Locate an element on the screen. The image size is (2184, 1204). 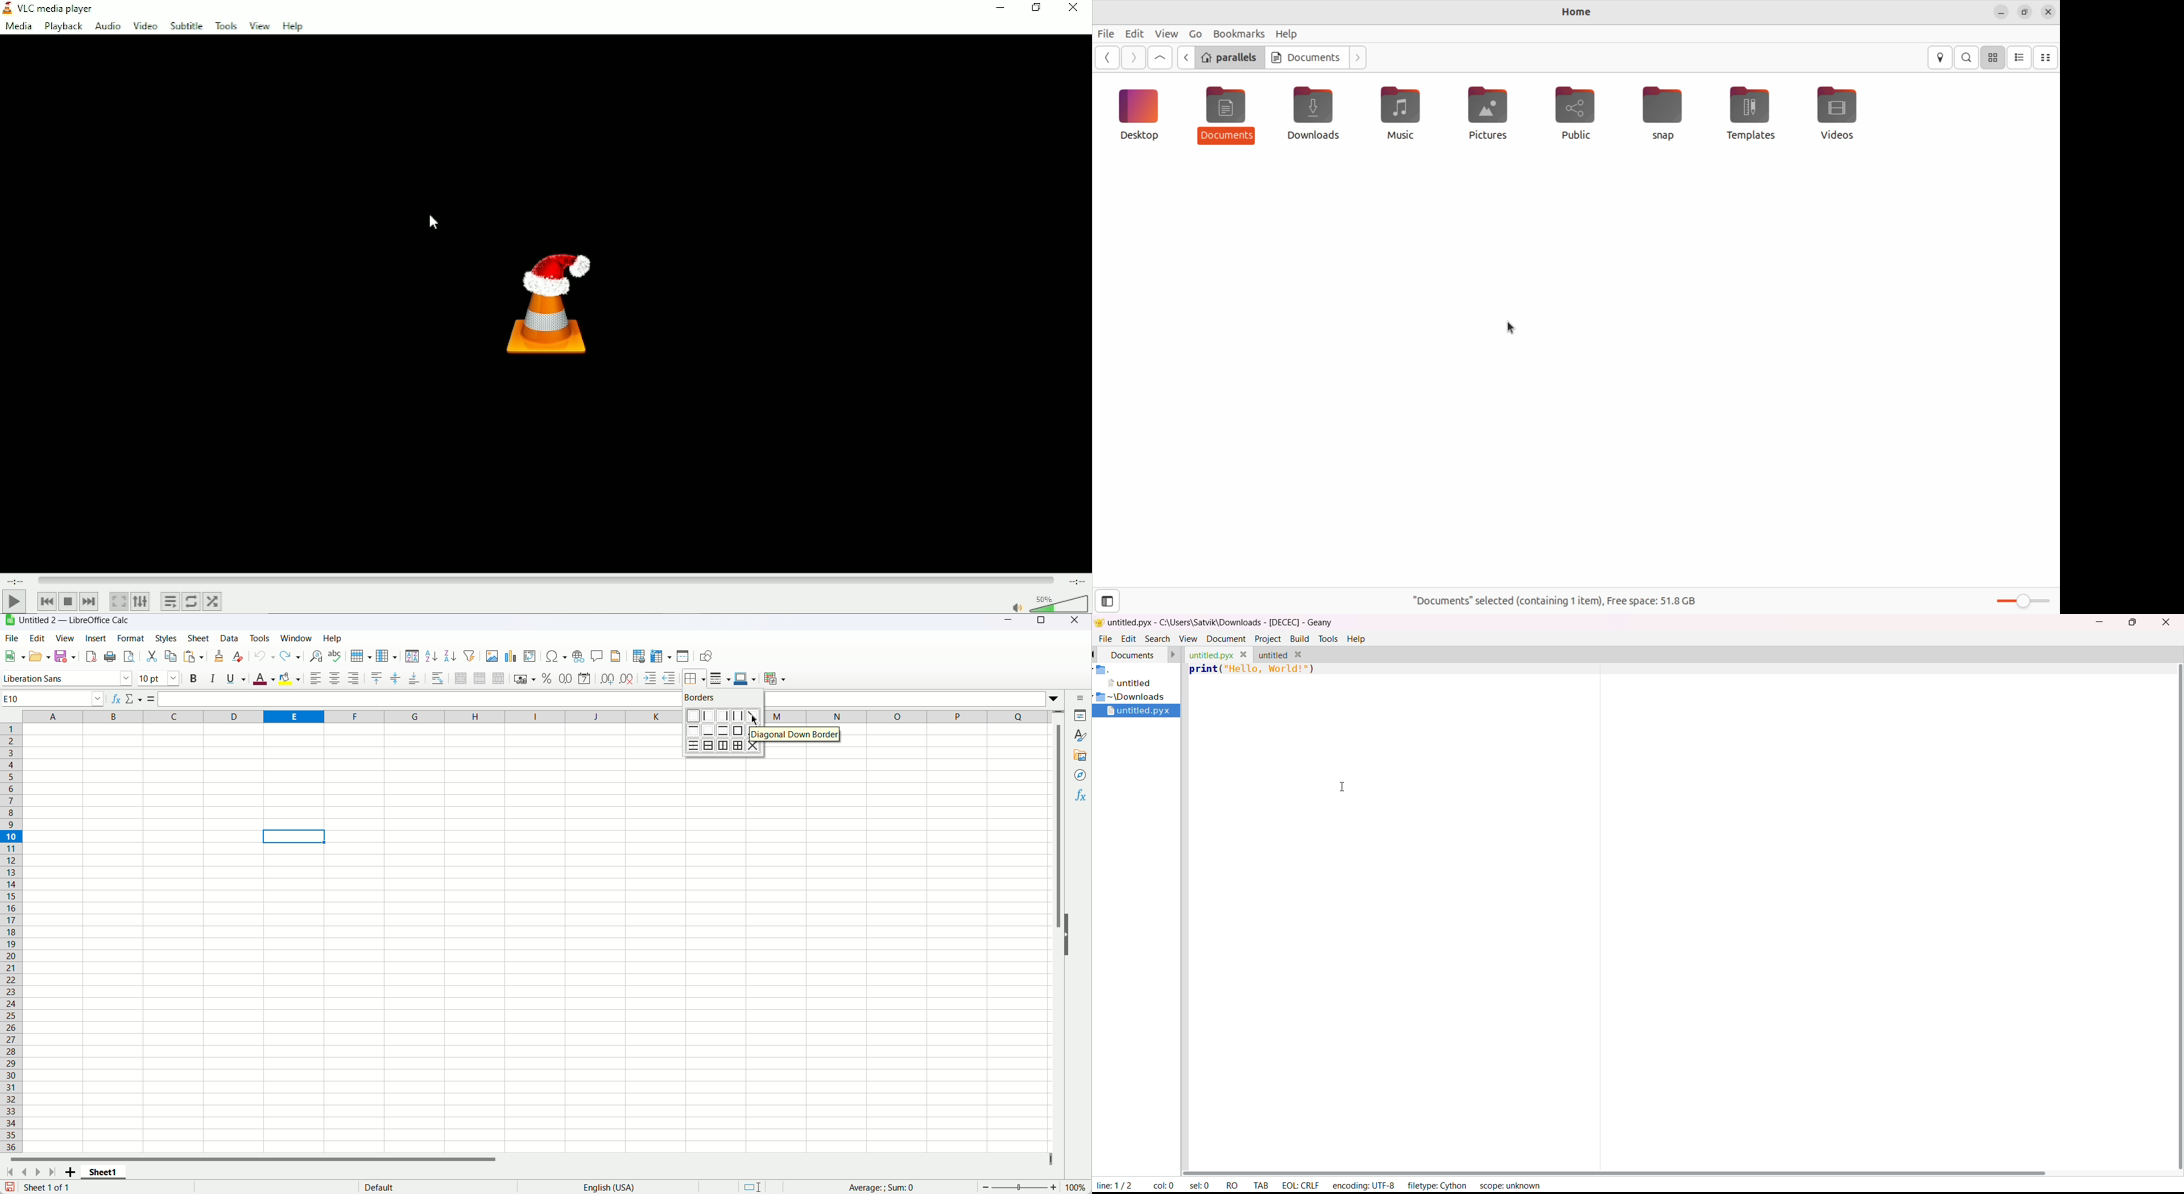
Undo is located at coordinates (264, 656).